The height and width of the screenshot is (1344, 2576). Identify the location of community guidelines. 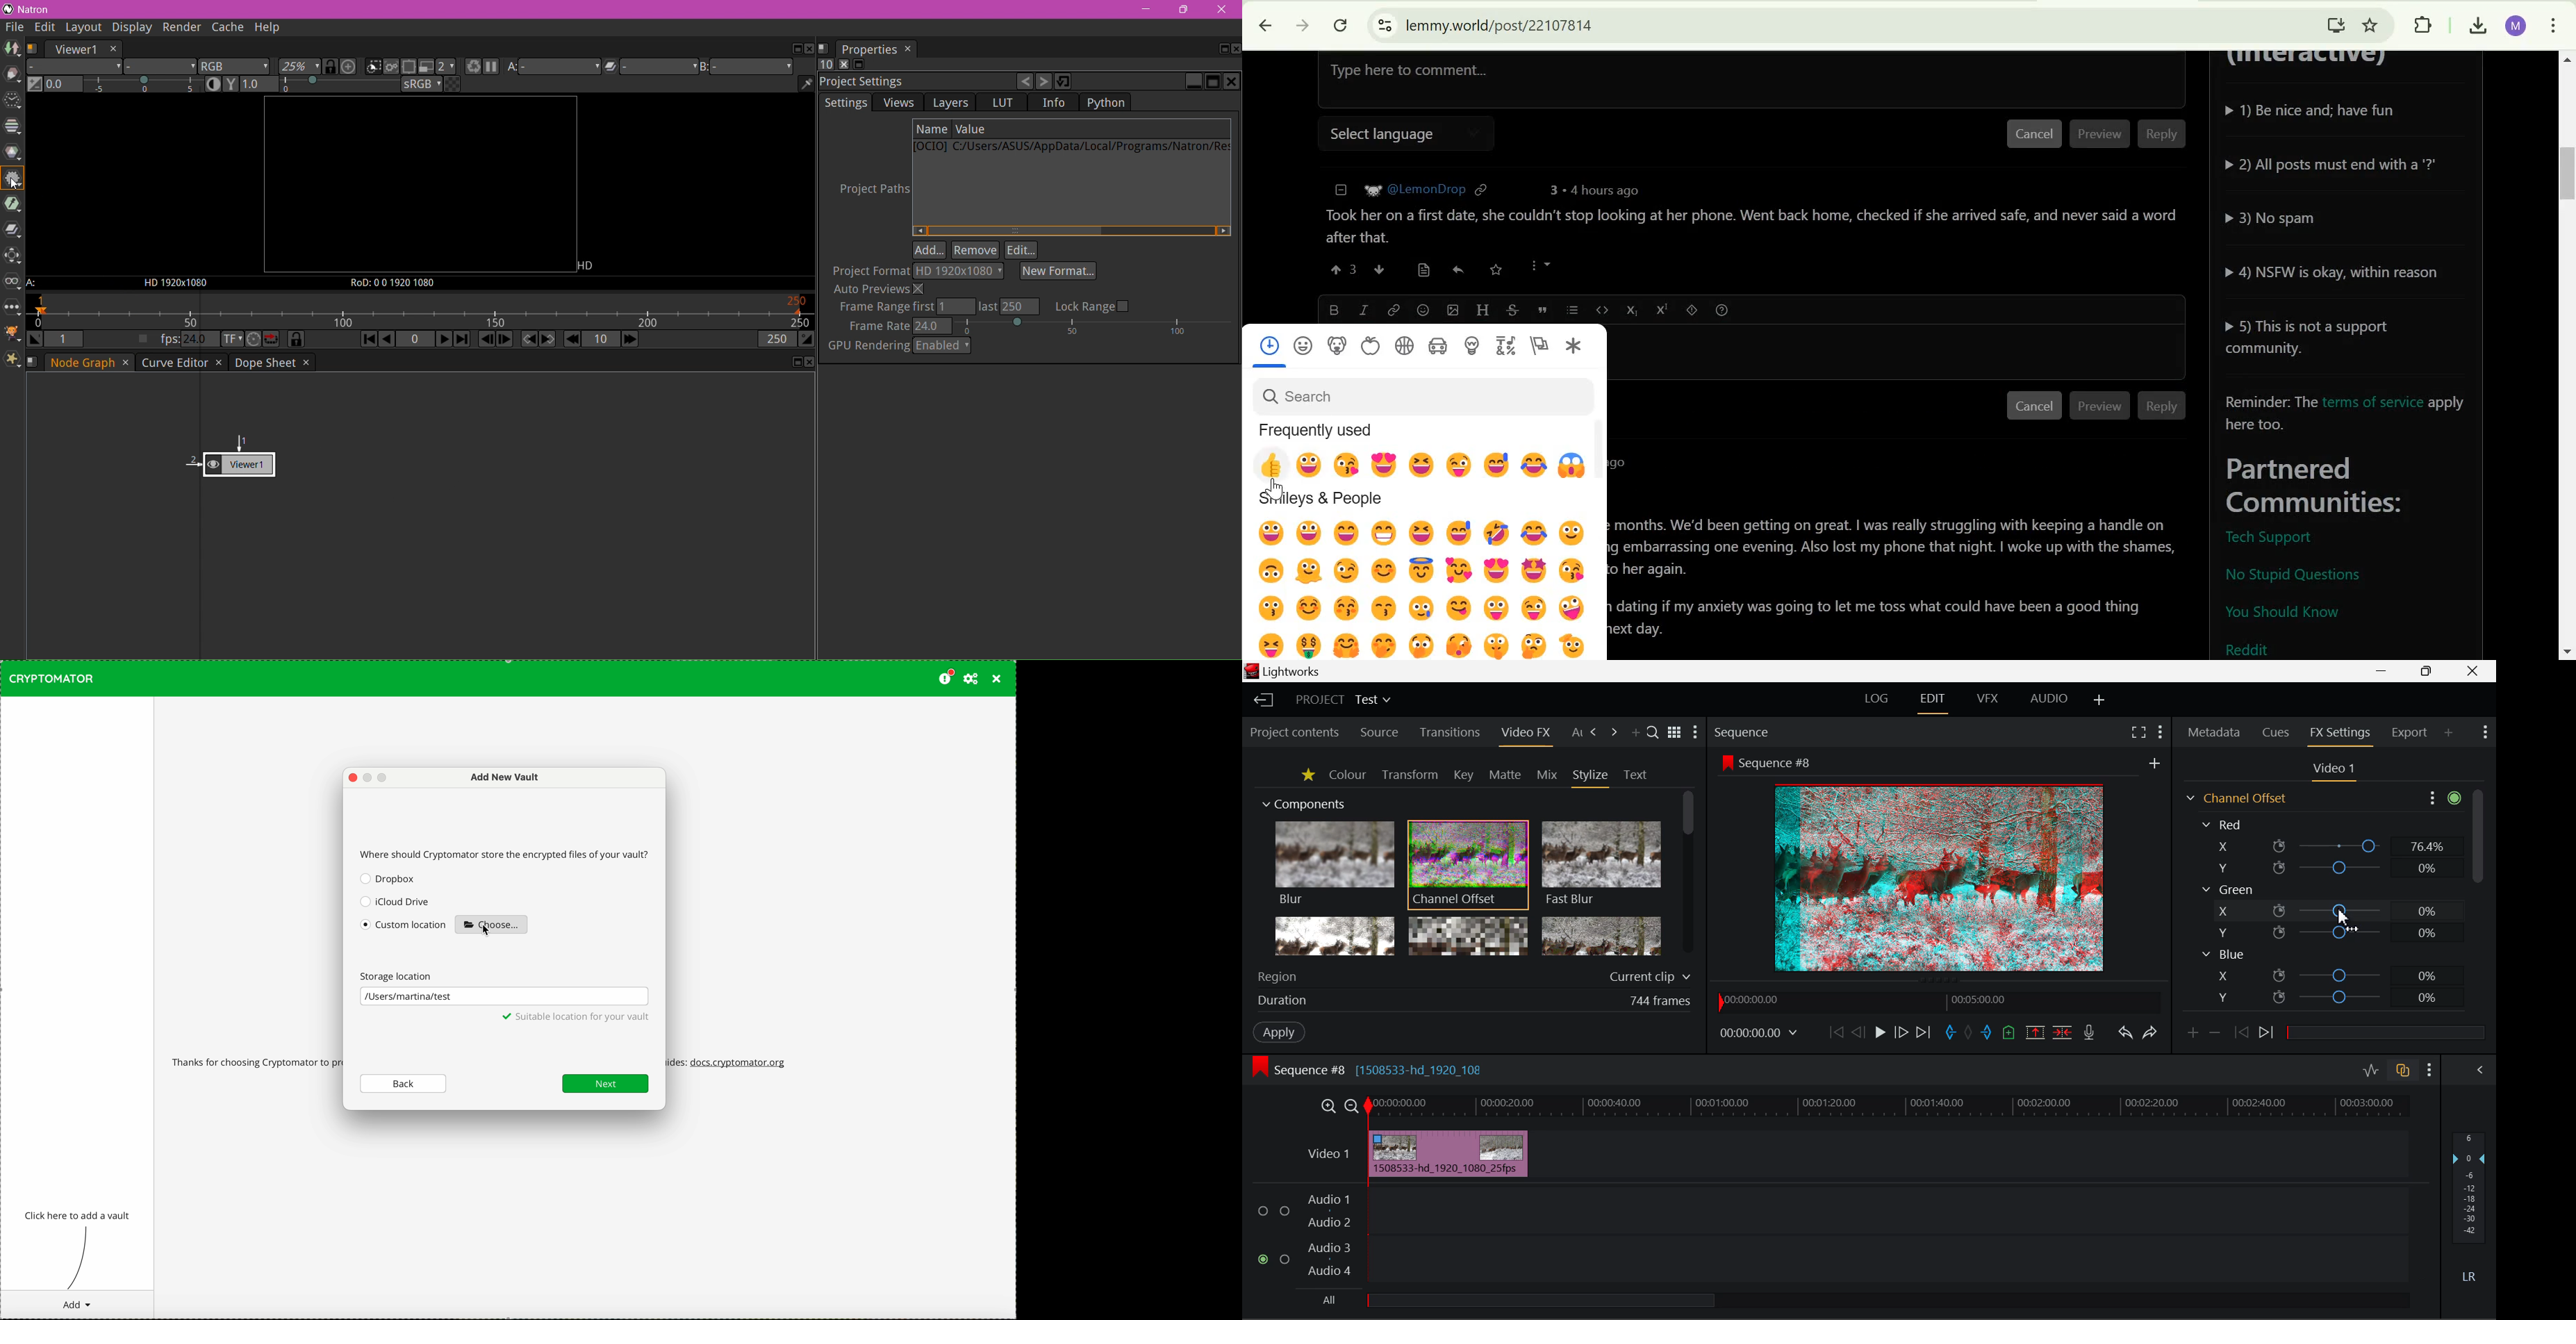
(2340, 226).